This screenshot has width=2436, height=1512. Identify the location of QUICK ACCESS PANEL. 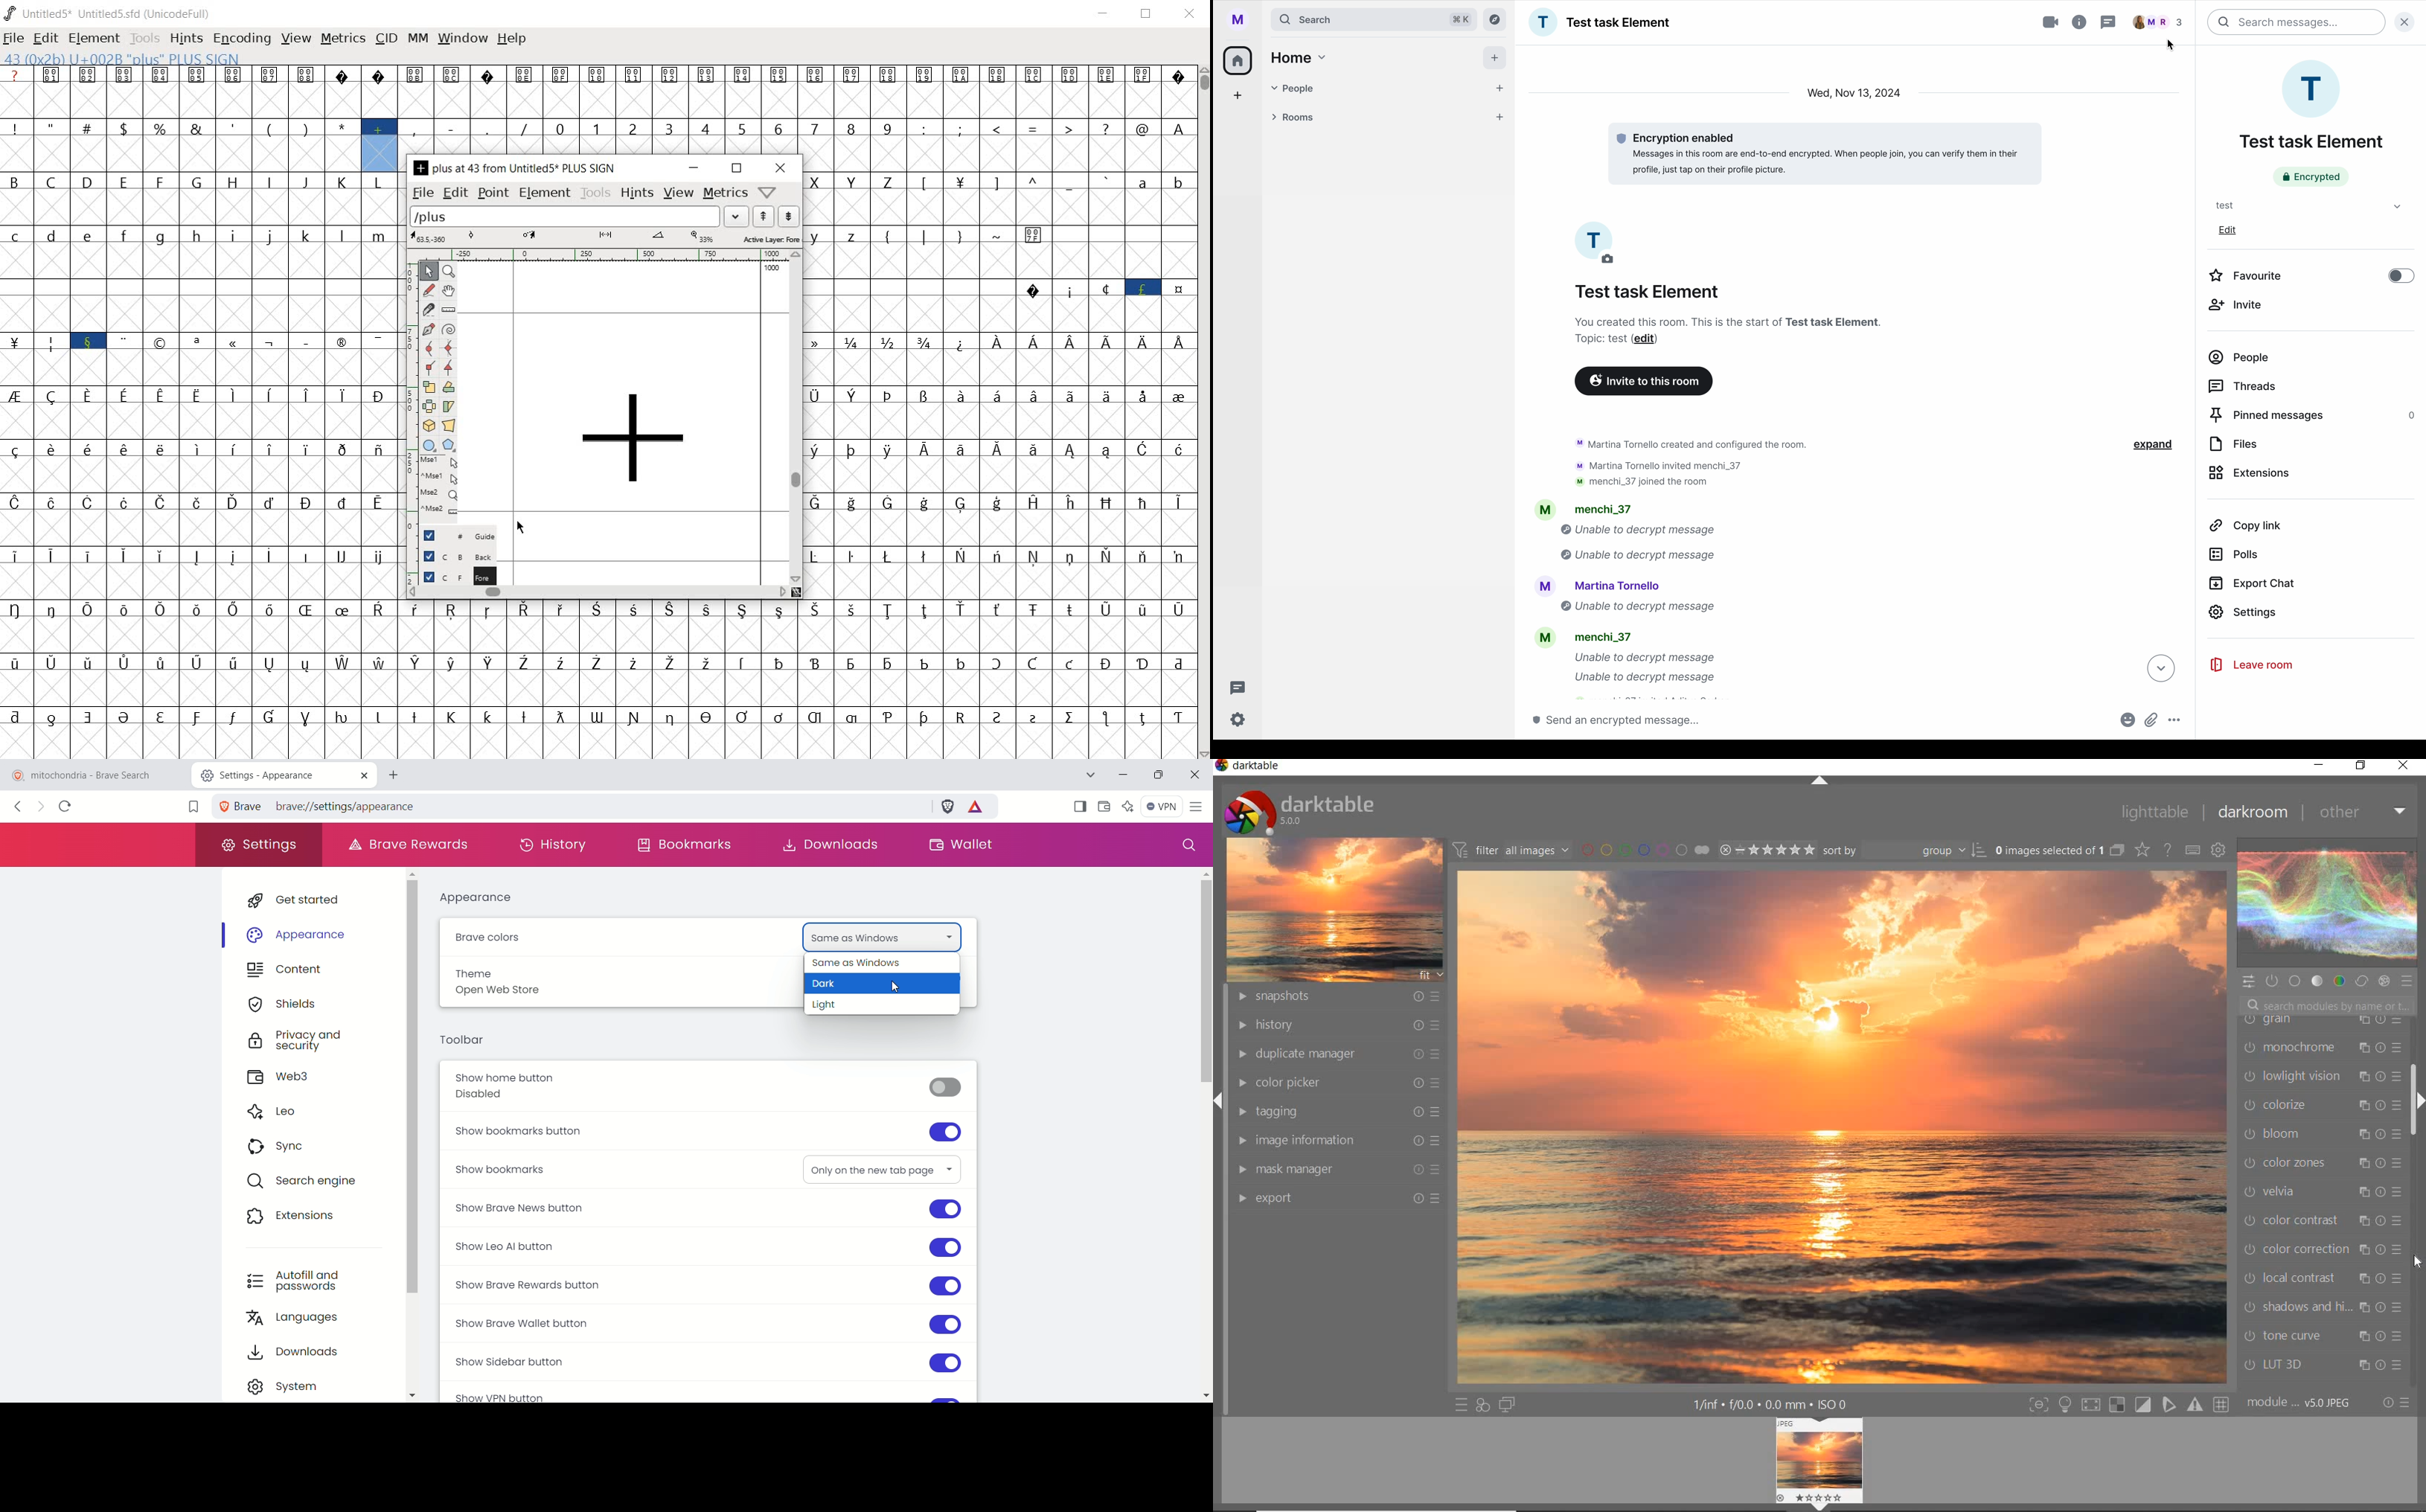
(2250, 981).